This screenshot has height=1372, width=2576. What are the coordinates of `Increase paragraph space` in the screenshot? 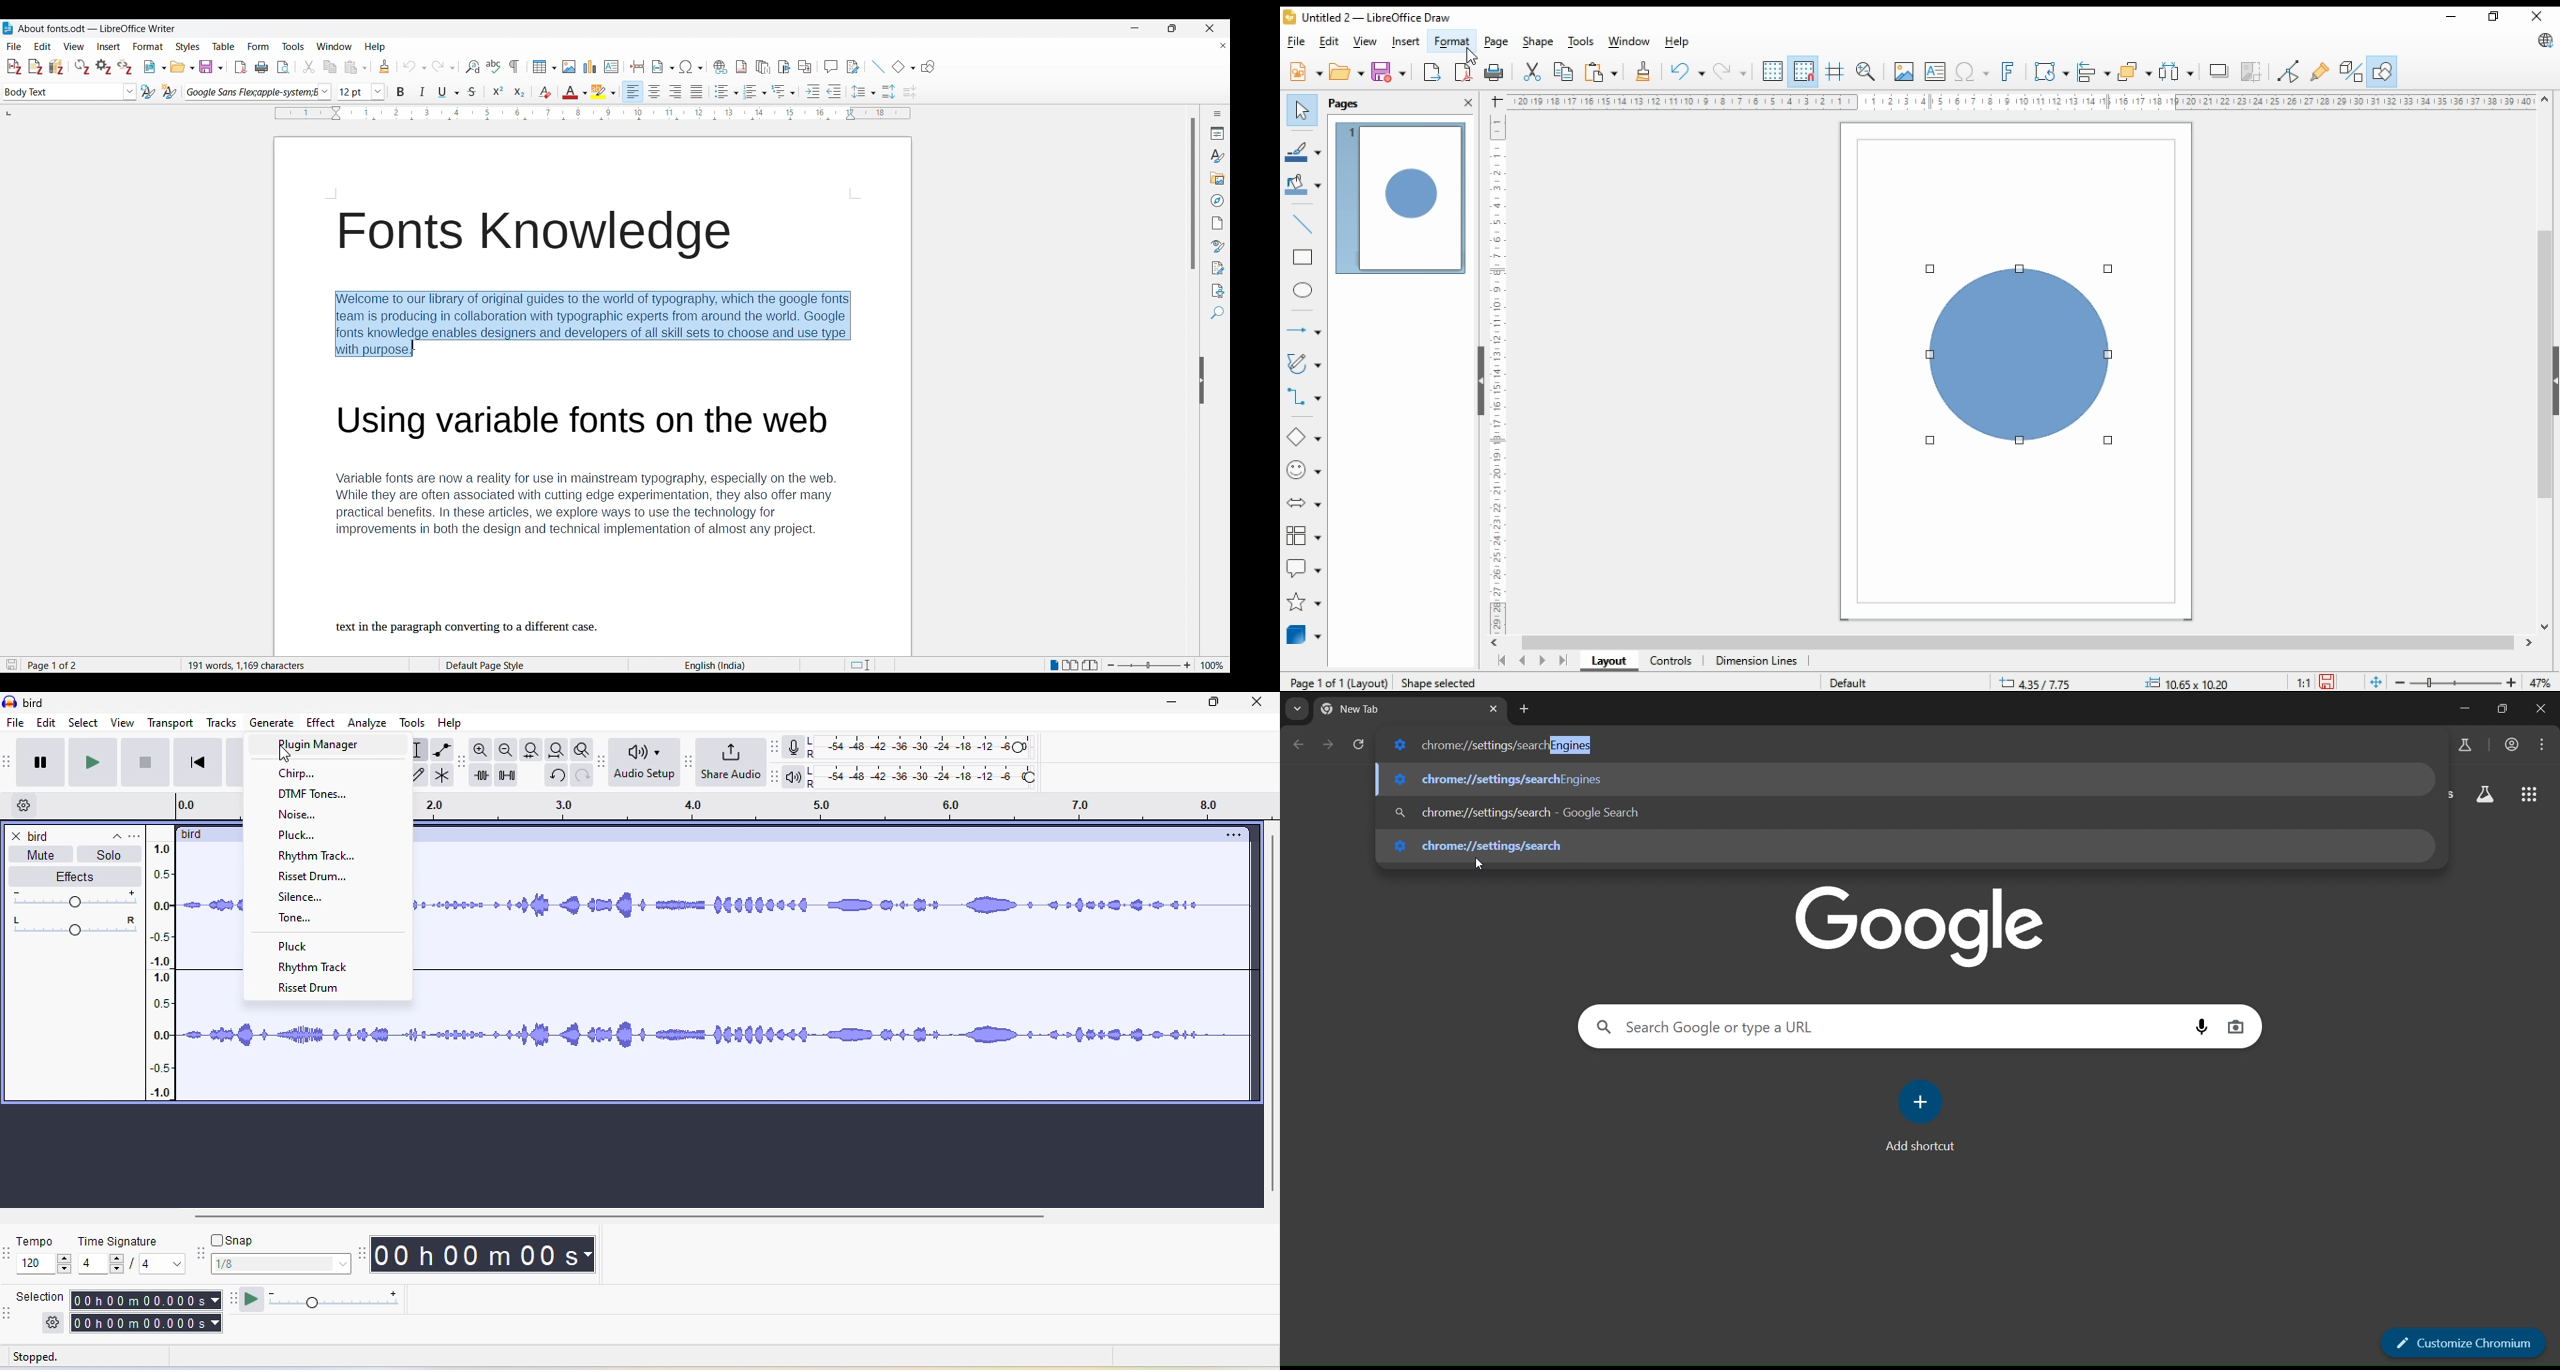 It's located at (889, 92).